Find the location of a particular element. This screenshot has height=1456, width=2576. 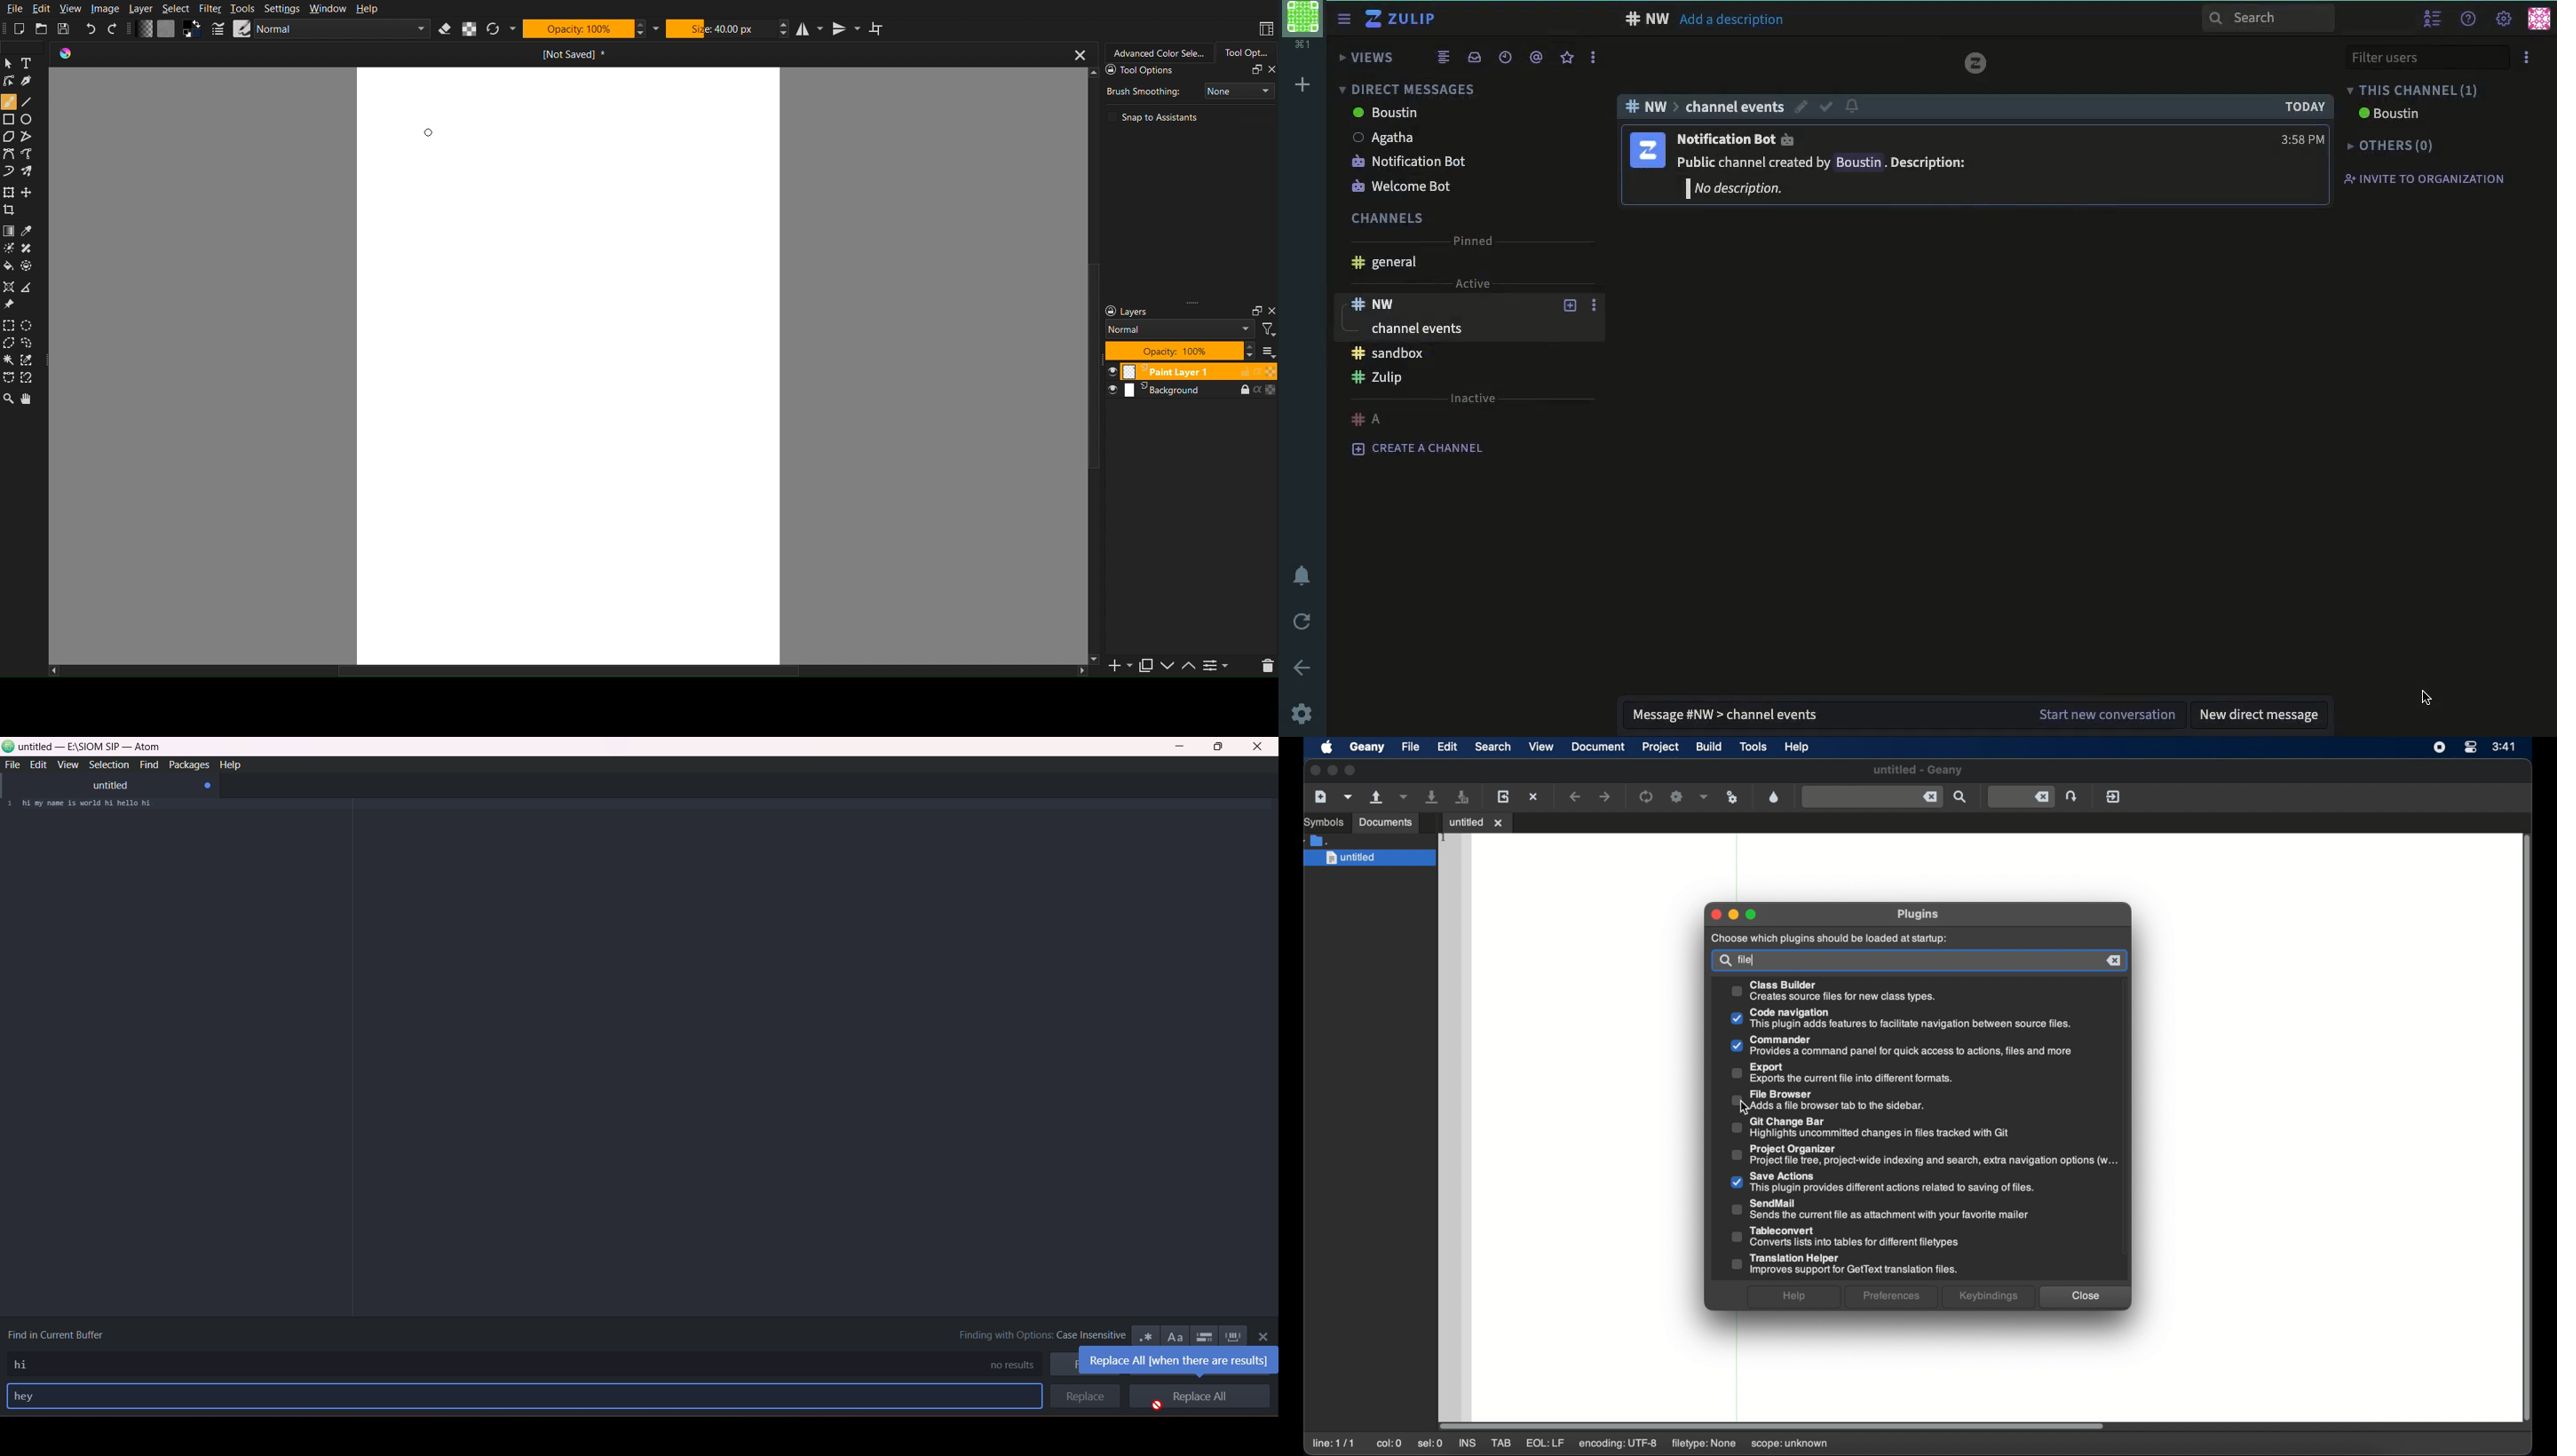

Mouse Cursor is located at coordinates (429, 133).